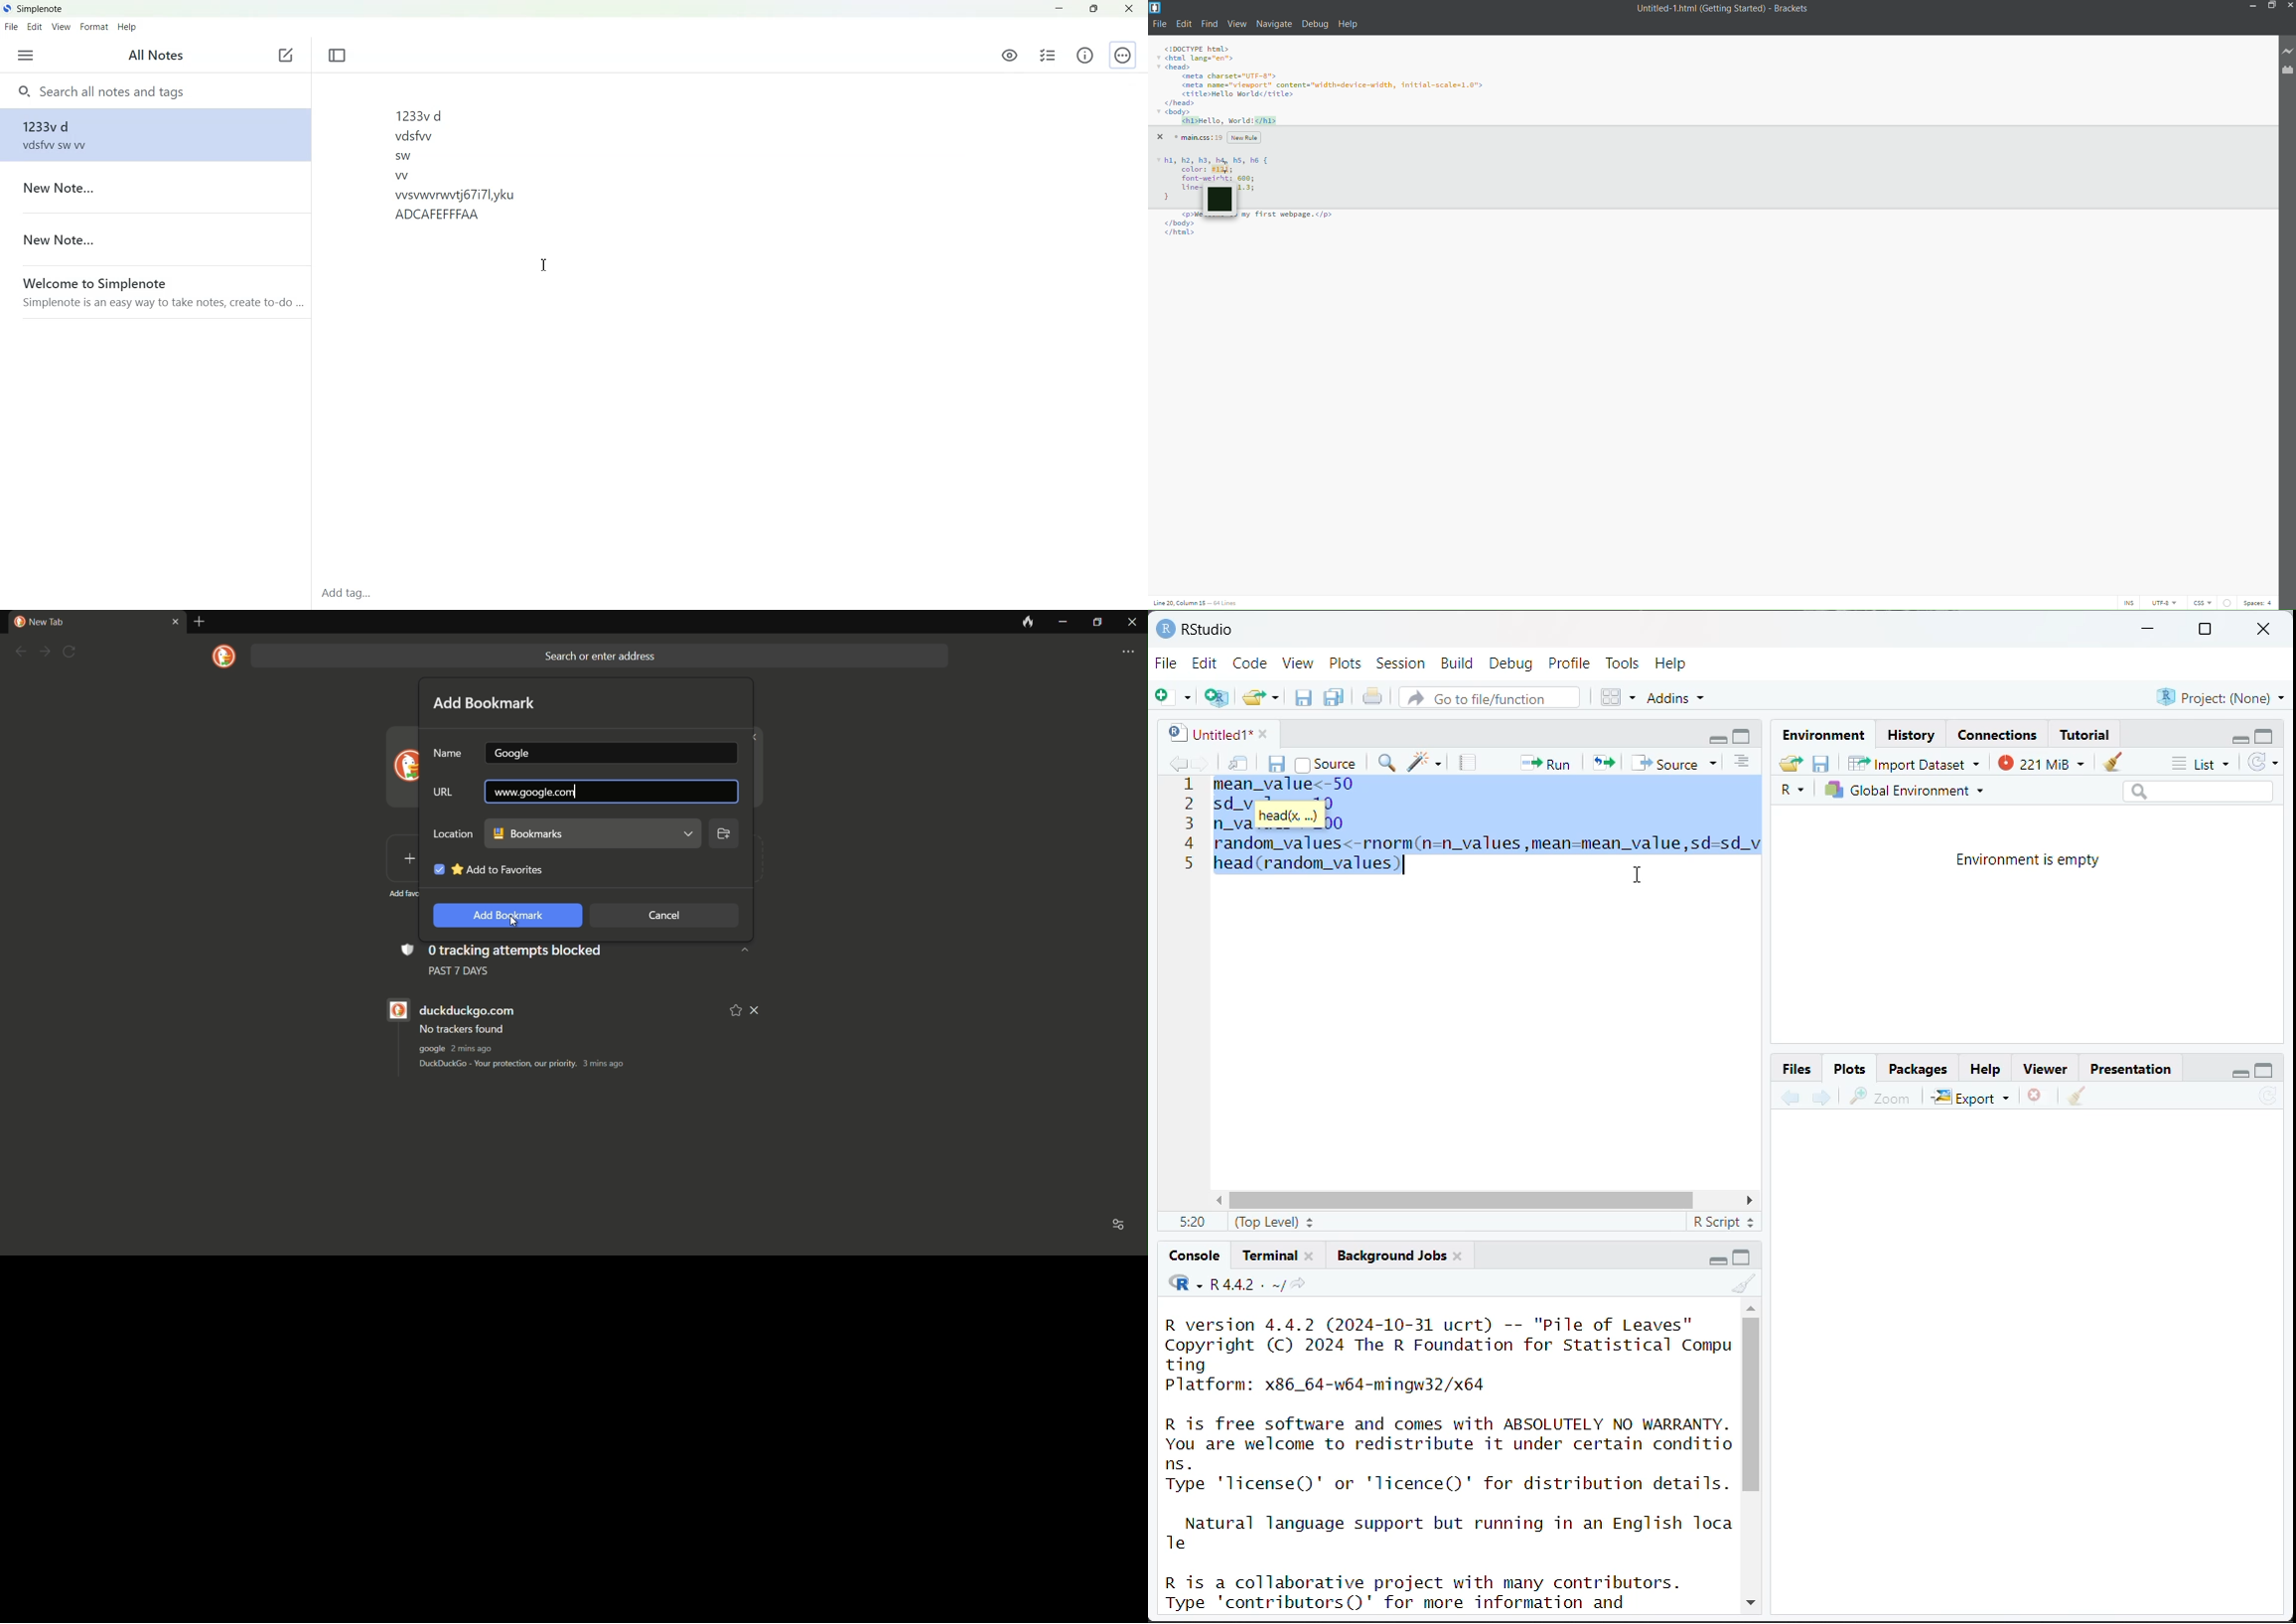 This screenshot has height=1624, width=2296. Describe the element at coordinates (1335, 697) in the screenshot. I see `save all open documents` at that location.